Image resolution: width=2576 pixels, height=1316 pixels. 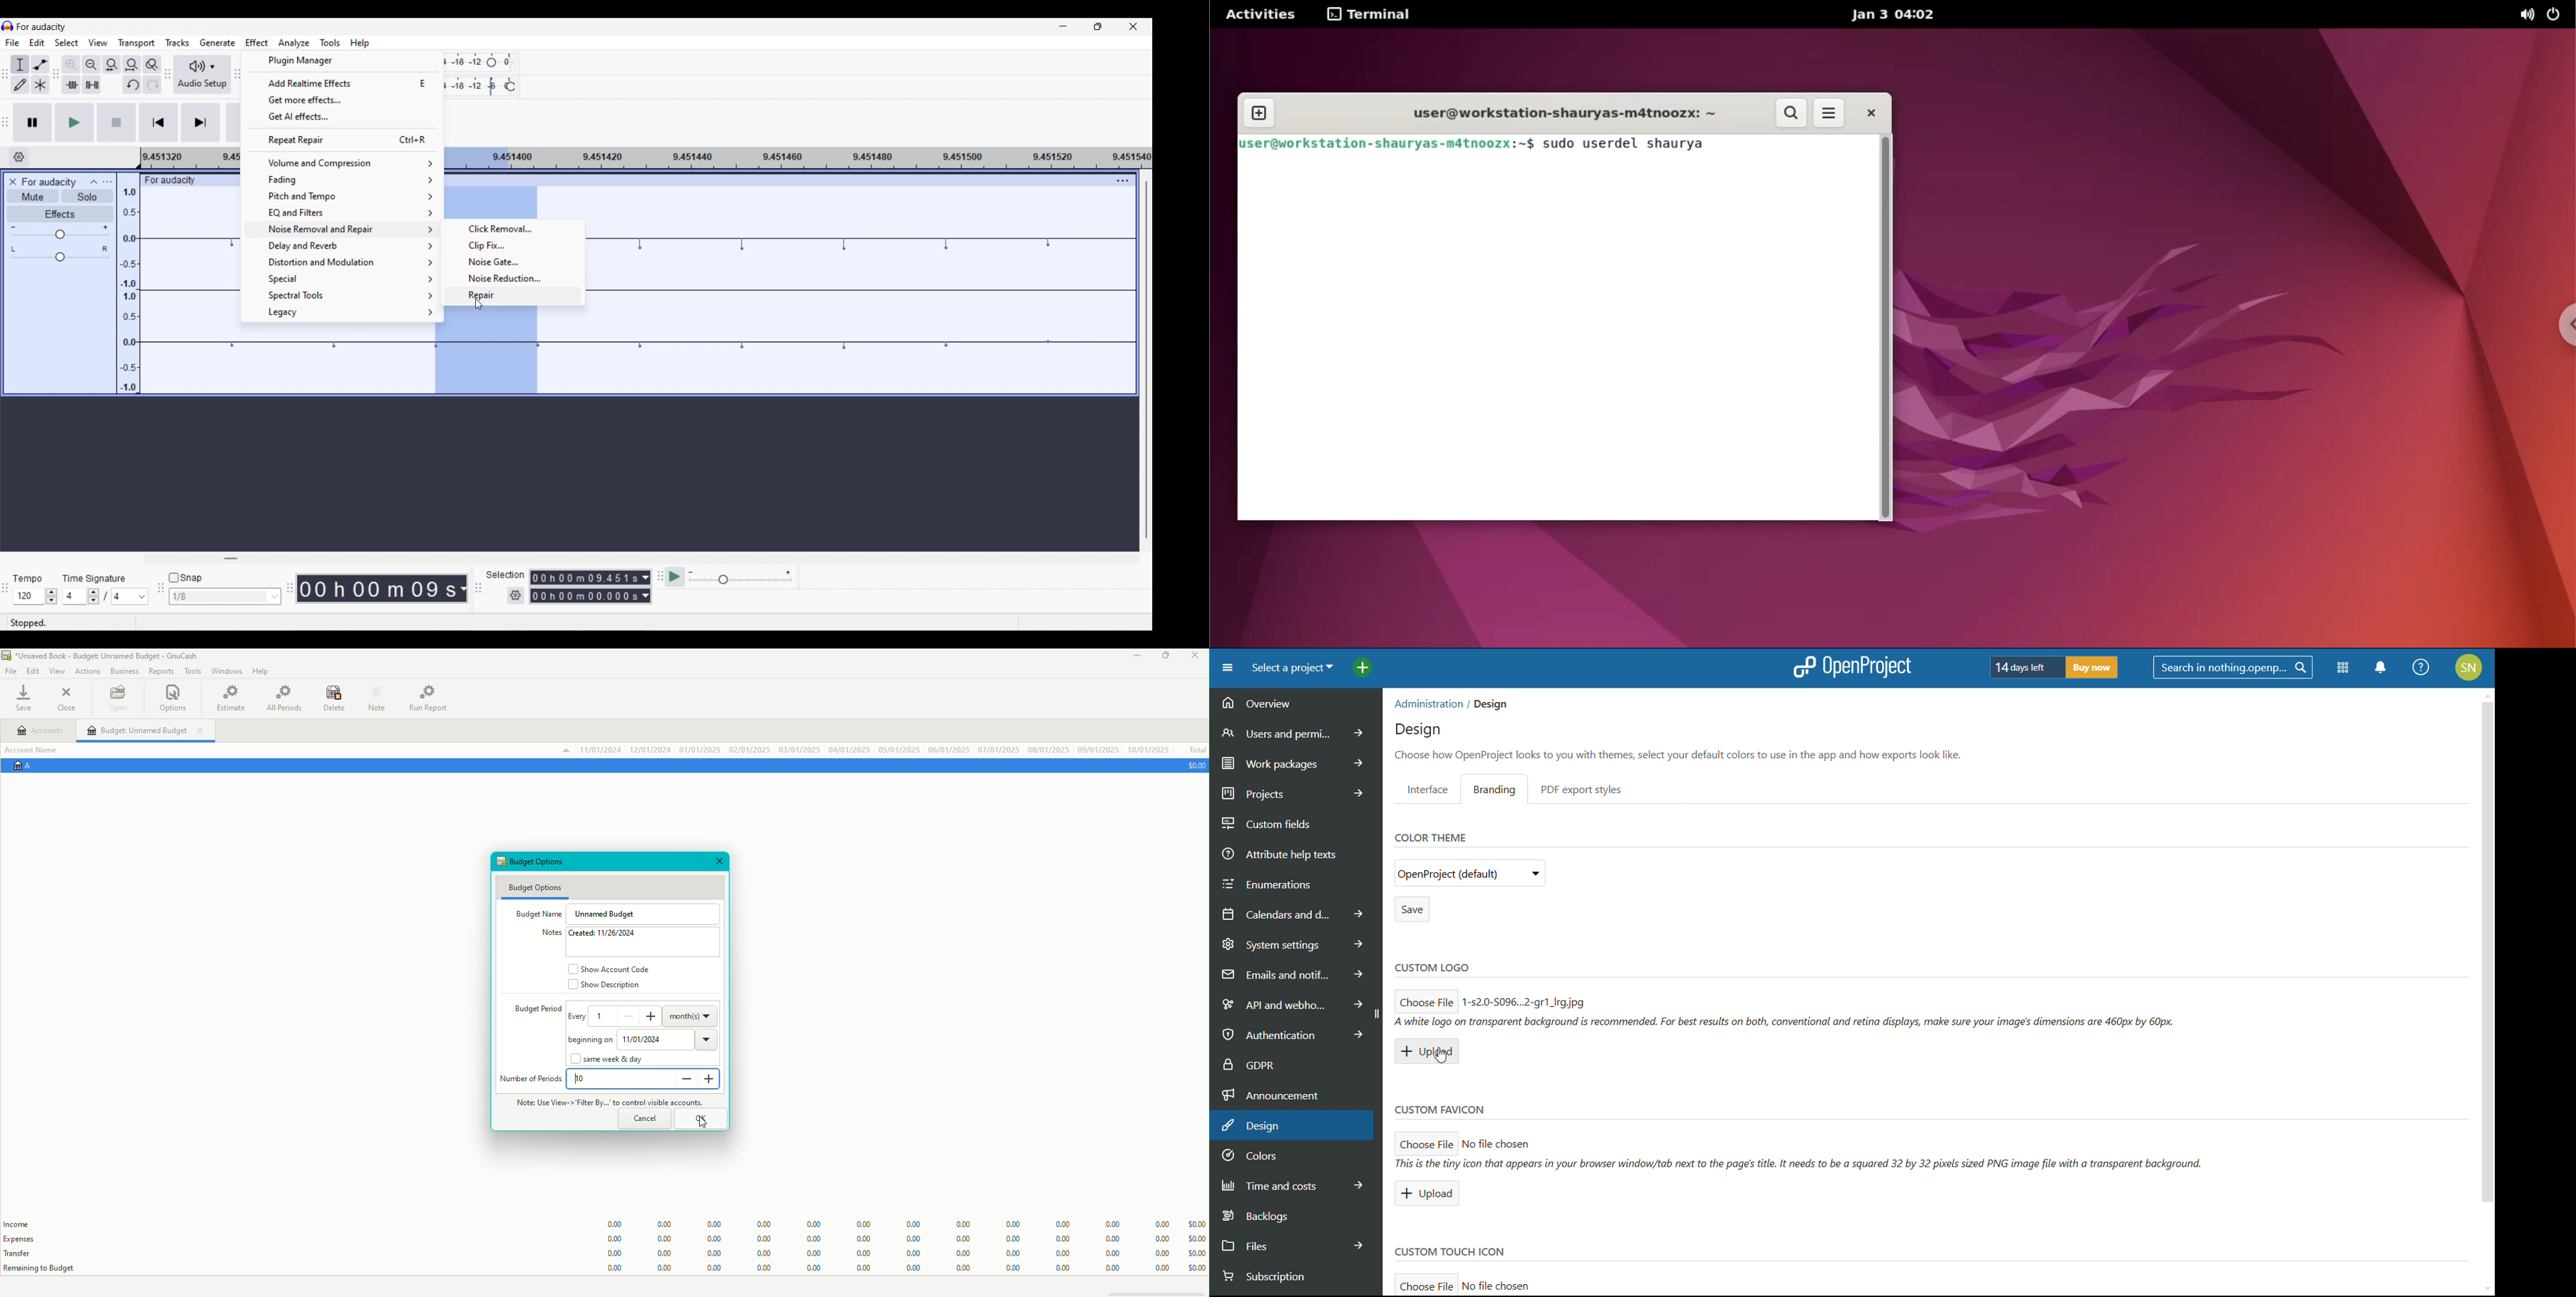 What do you see at coordinates (511, 261) in the screenshot?
I see `Noise gate` at bounding box center [511, 261].